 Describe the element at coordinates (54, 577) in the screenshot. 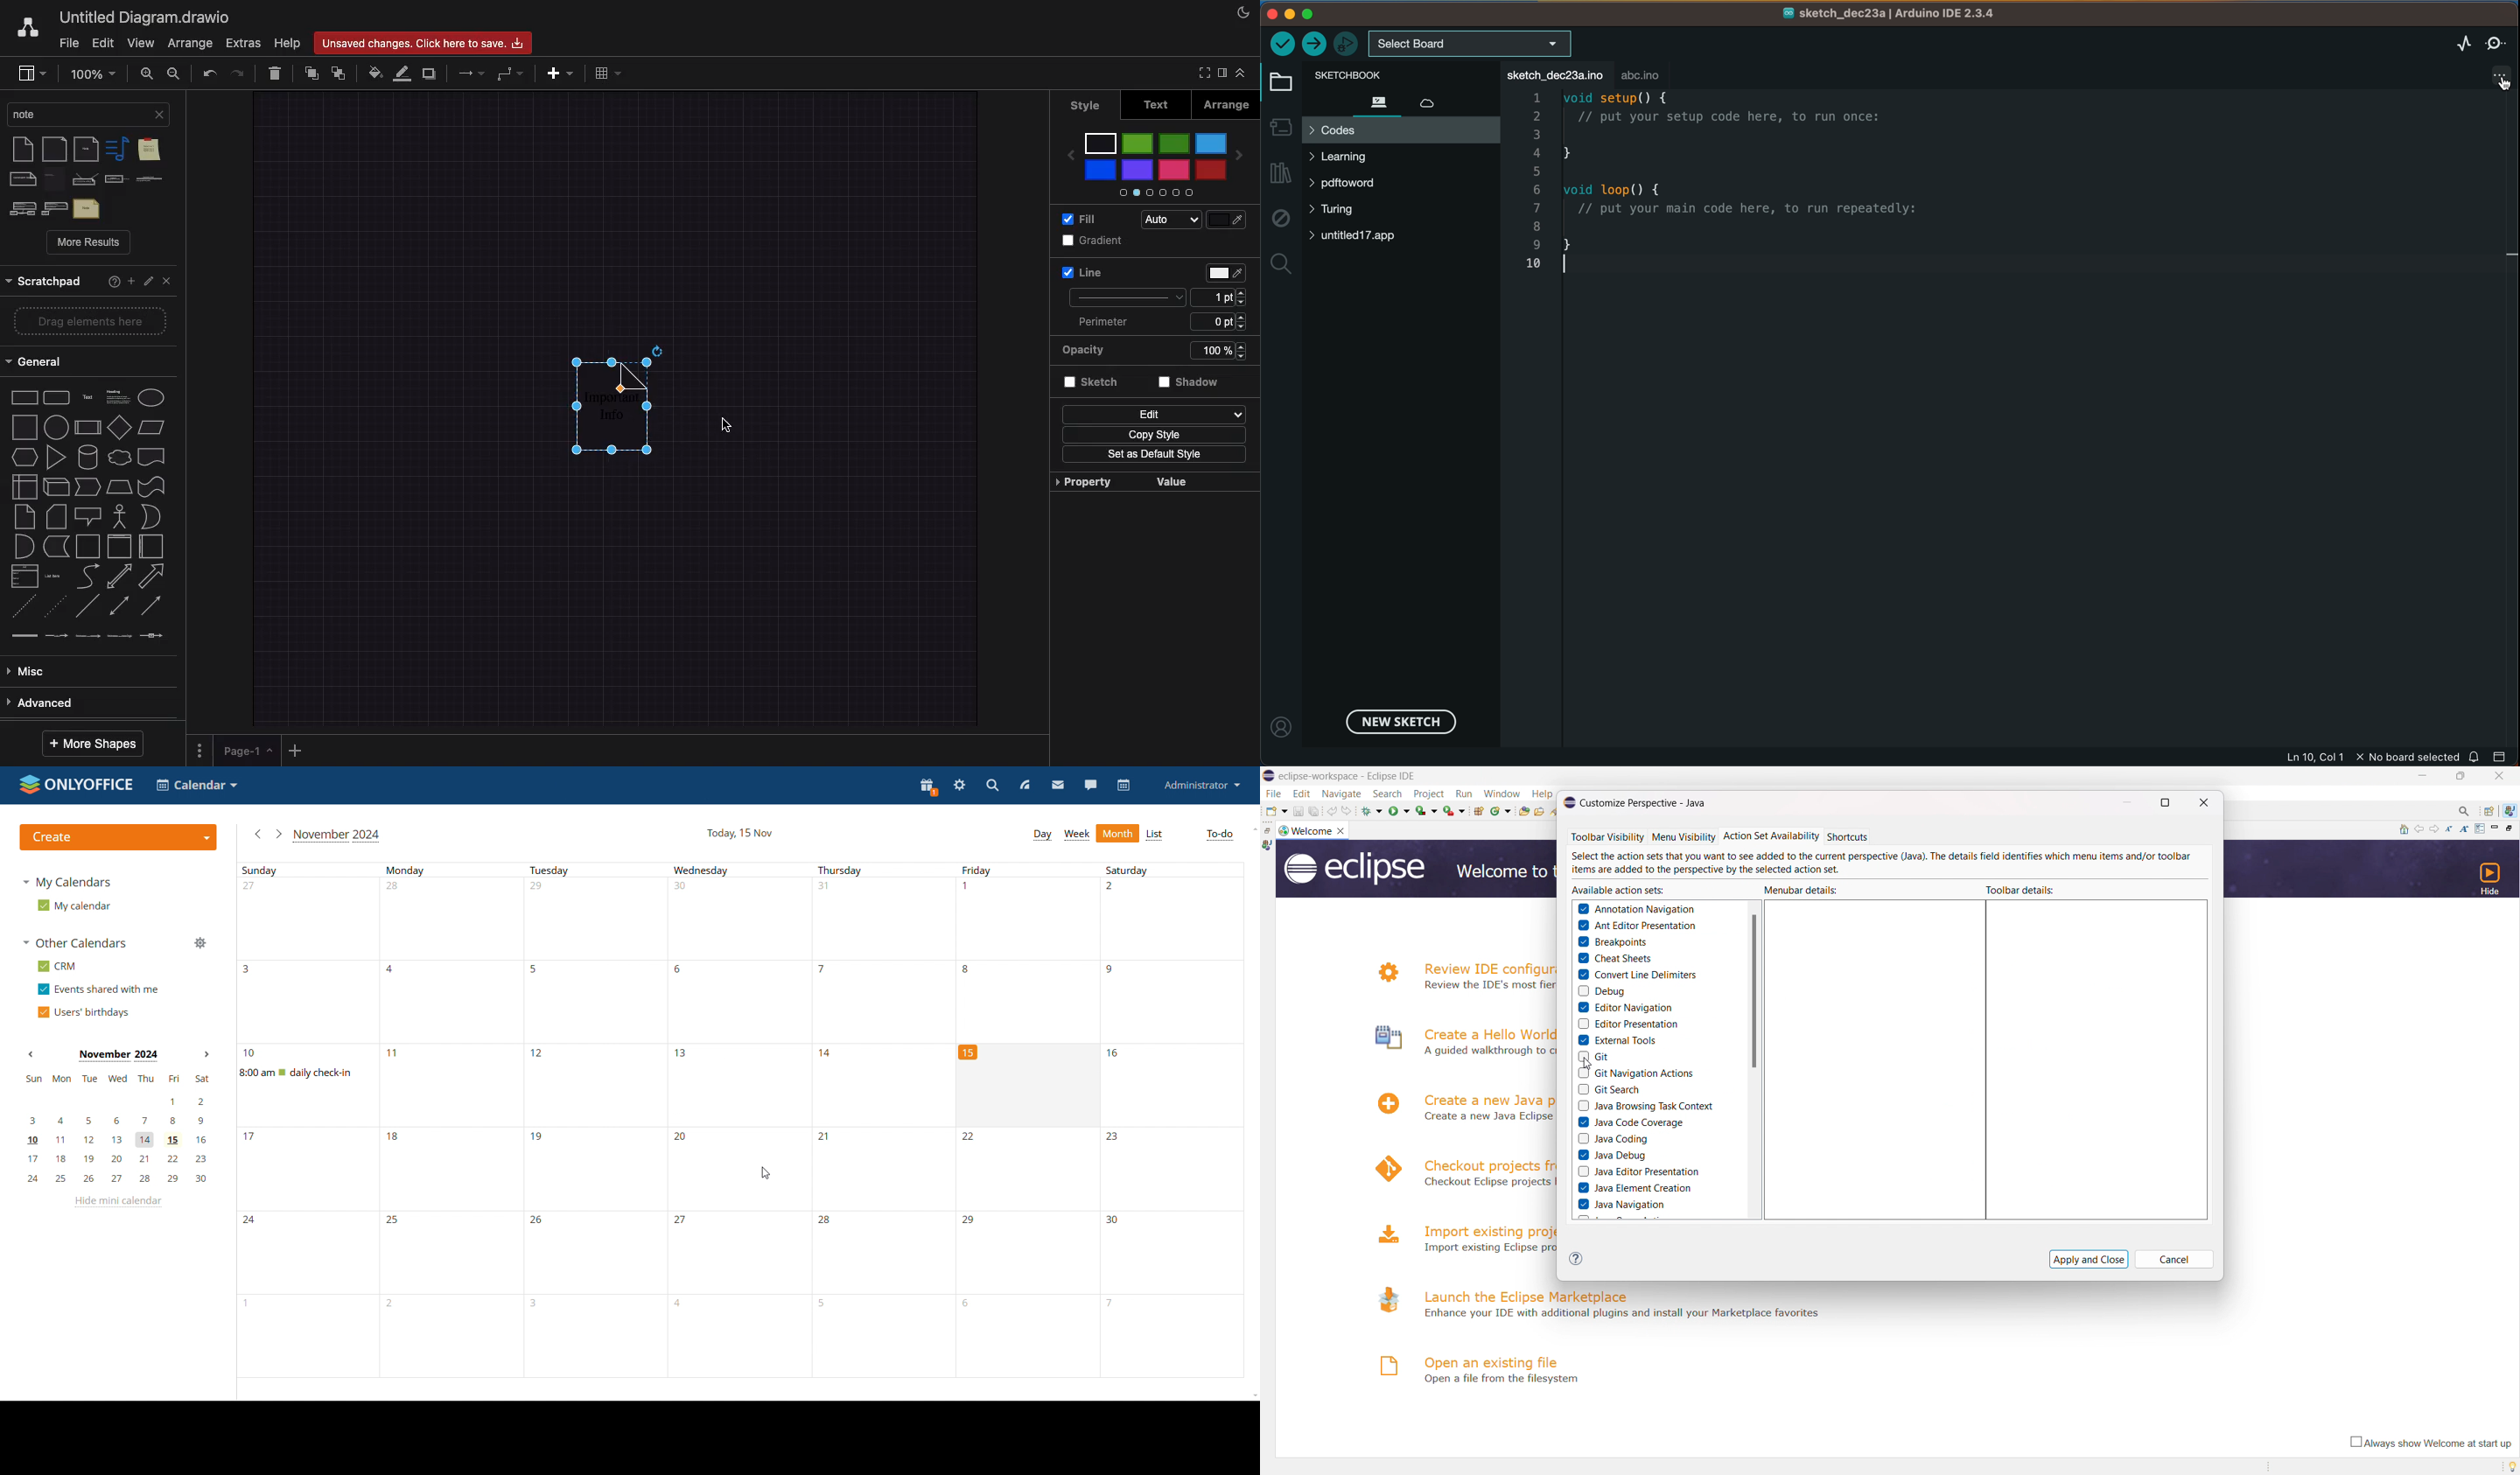

I see `list item` at that location.